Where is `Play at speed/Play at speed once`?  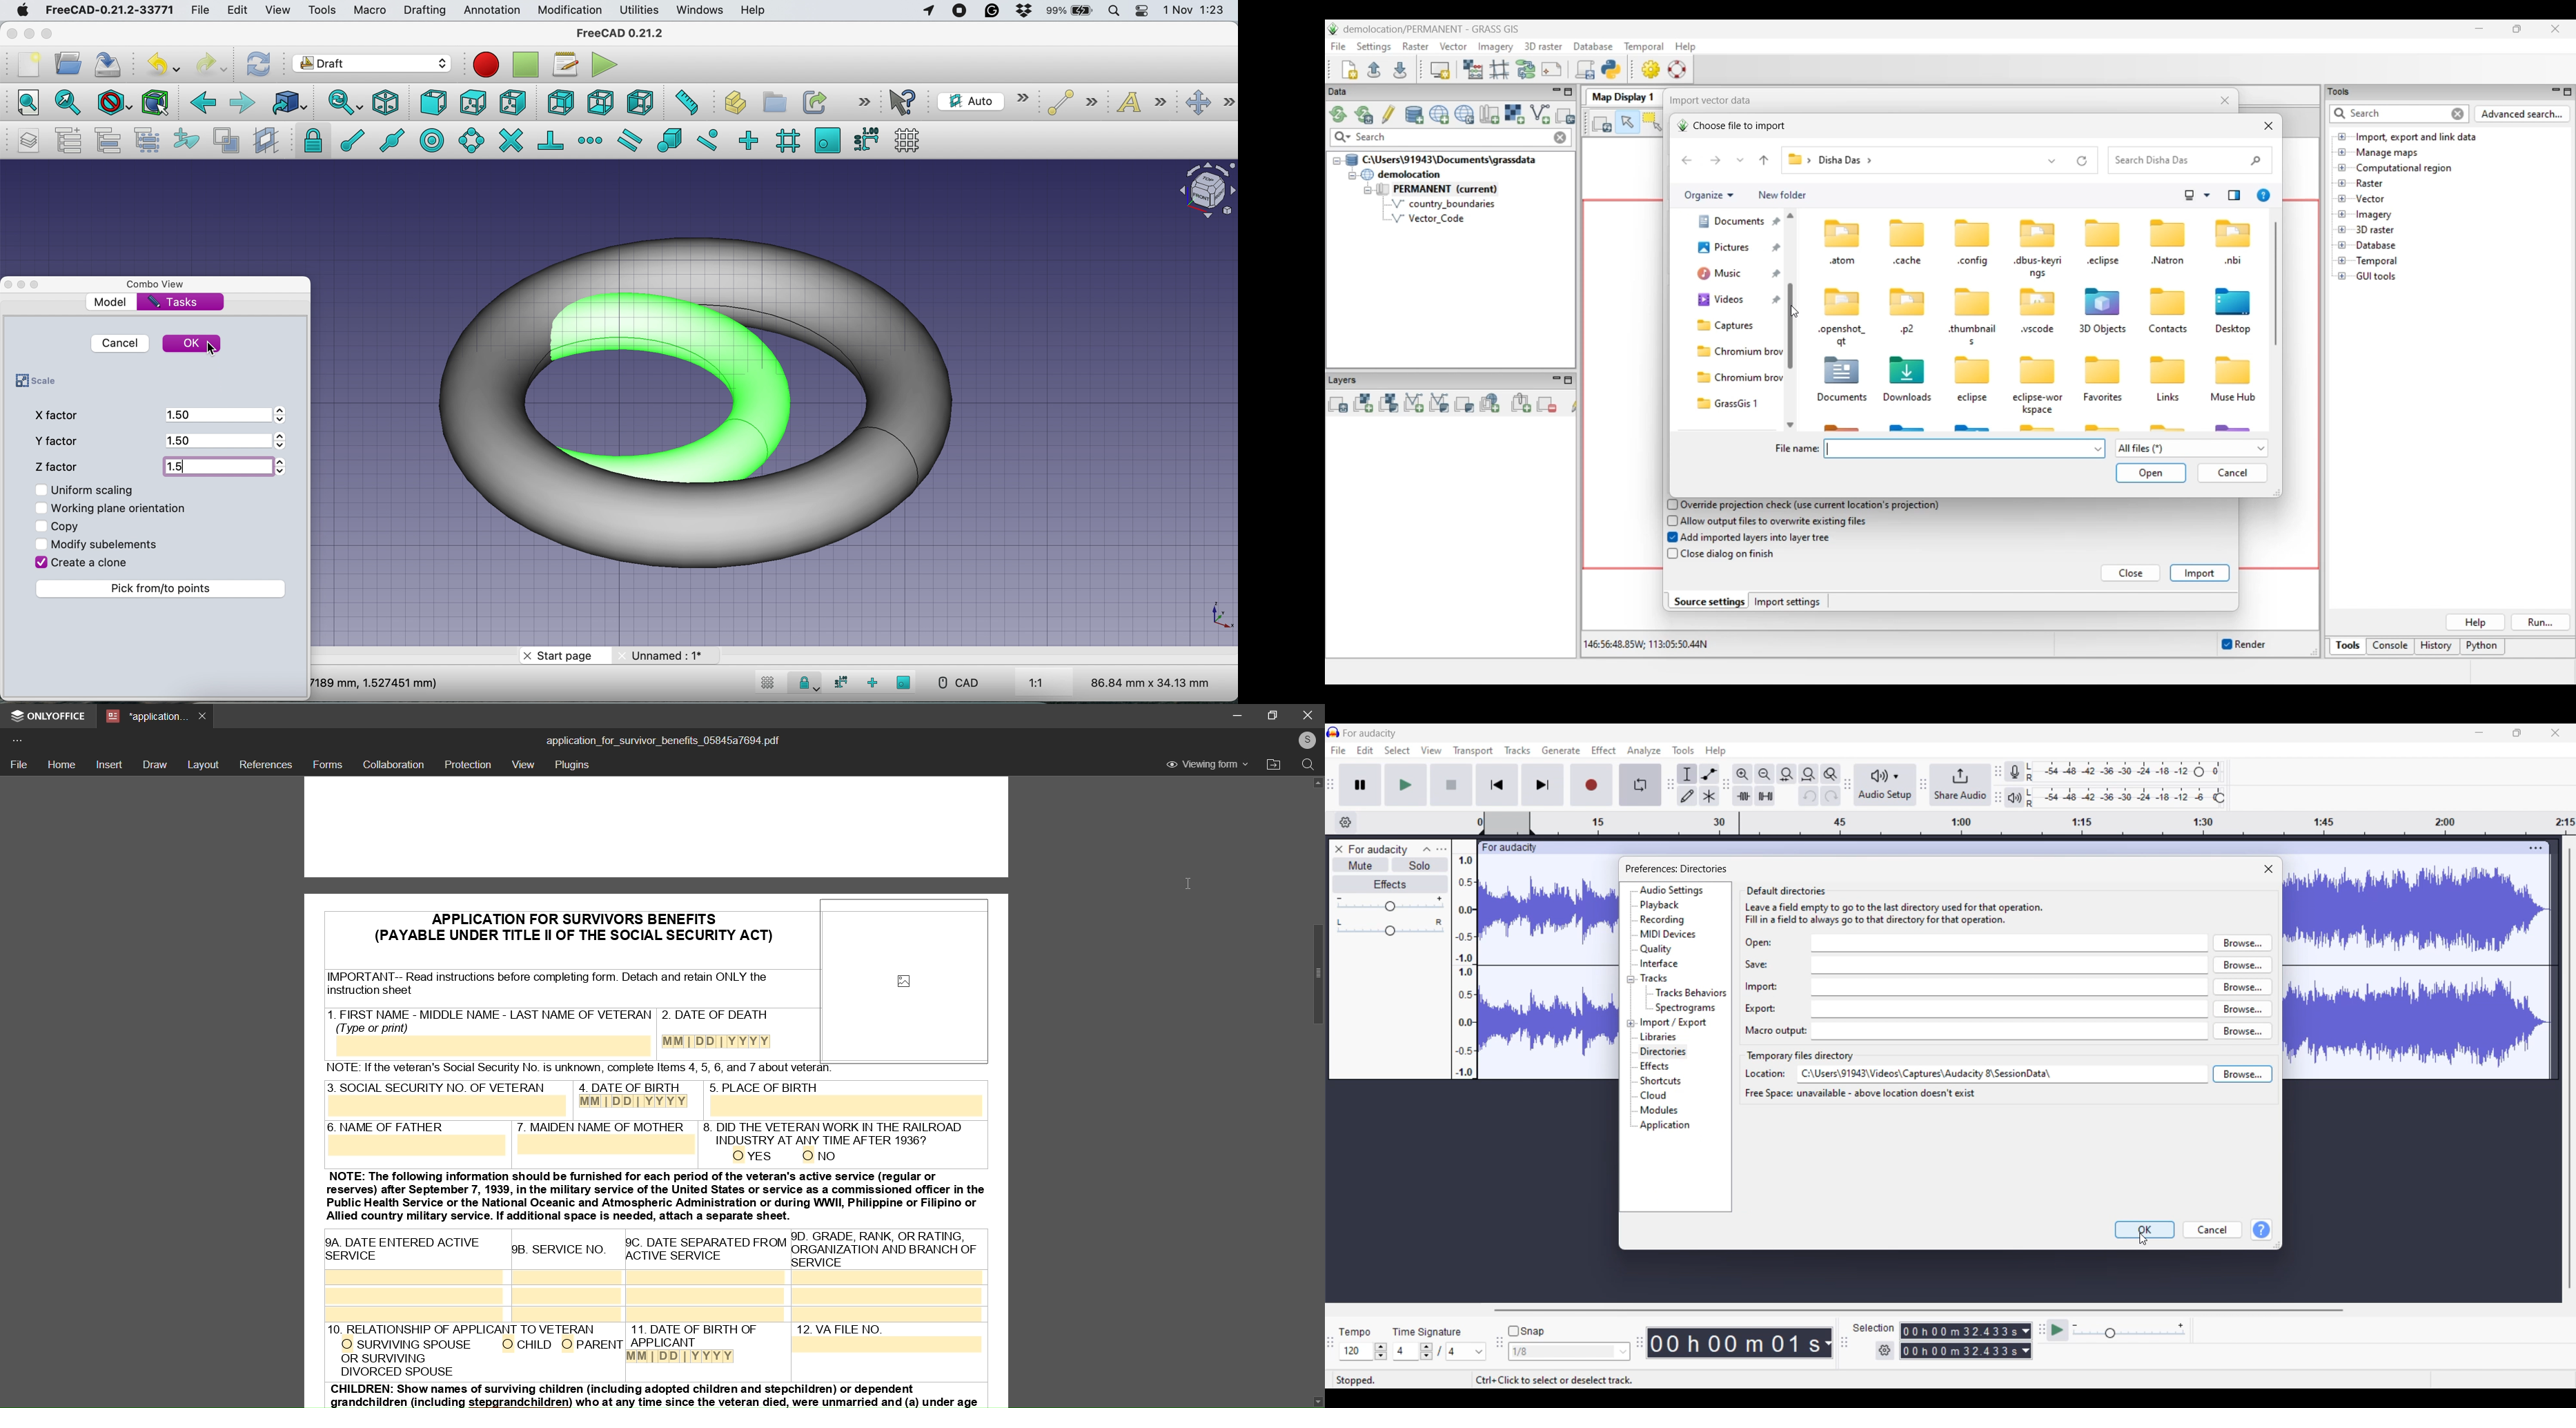 Play at speed/Play at speed once is located at coordinates (2058, 1330).